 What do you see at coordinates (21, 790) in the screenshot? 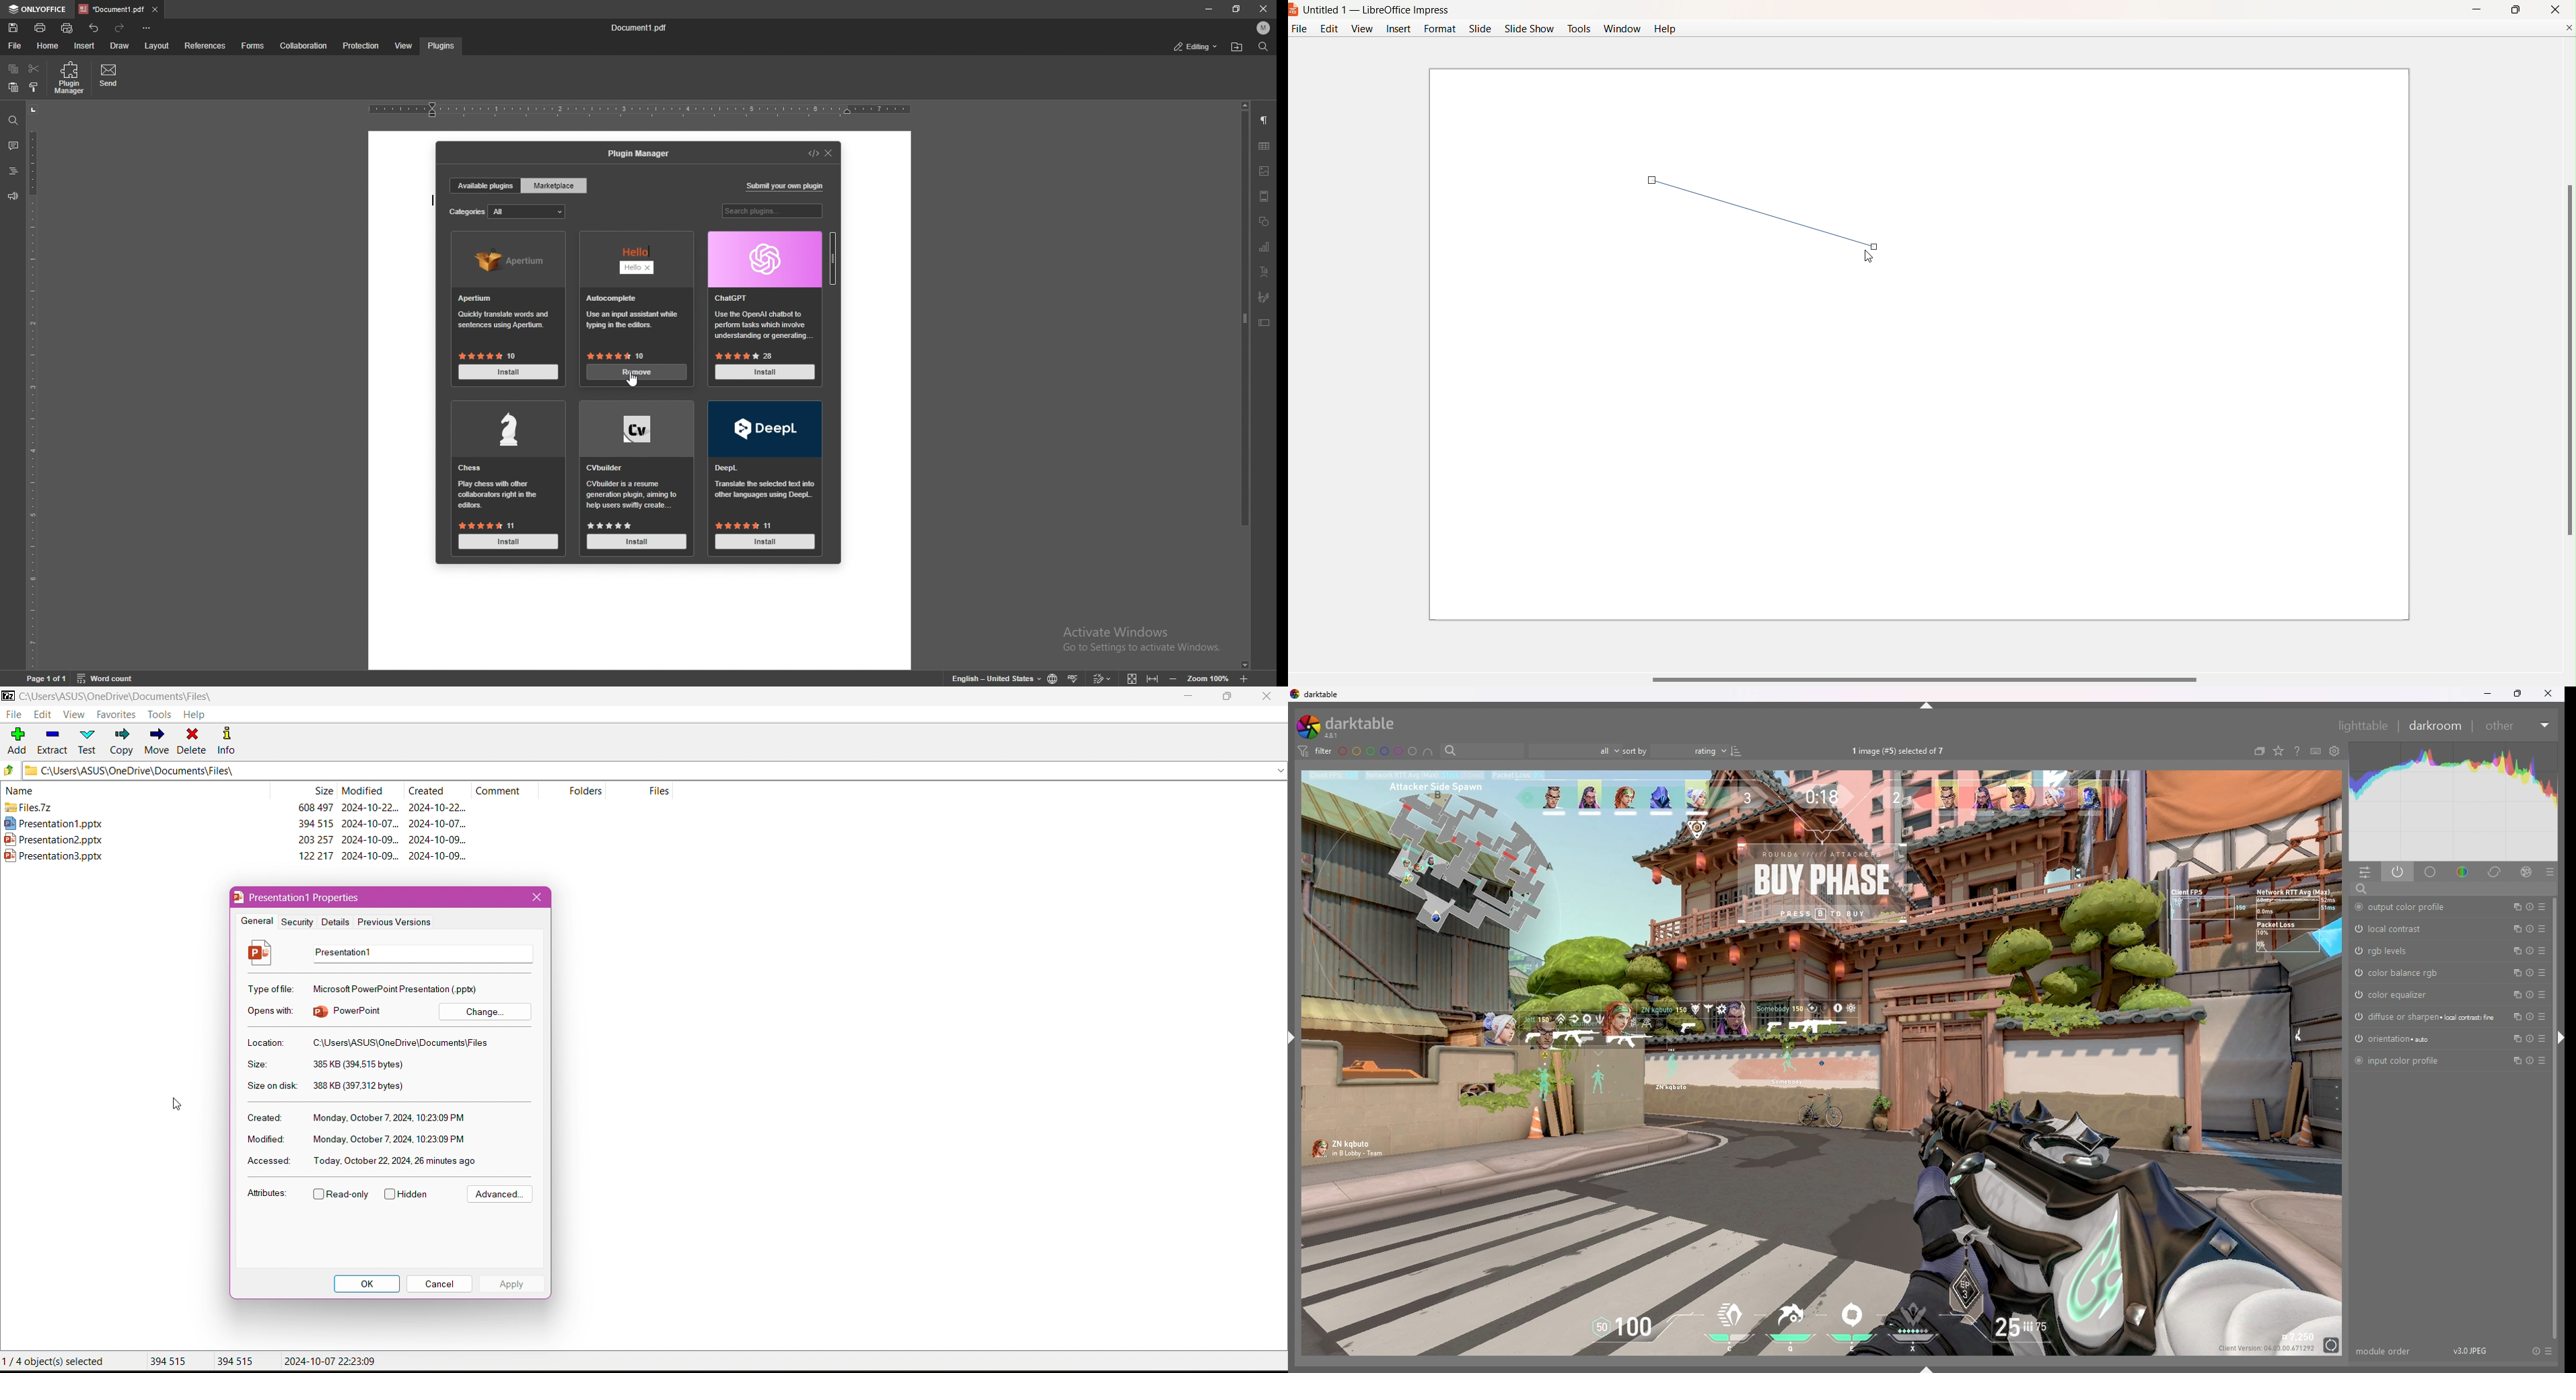
I see `name` at bounding box center [21, 790].